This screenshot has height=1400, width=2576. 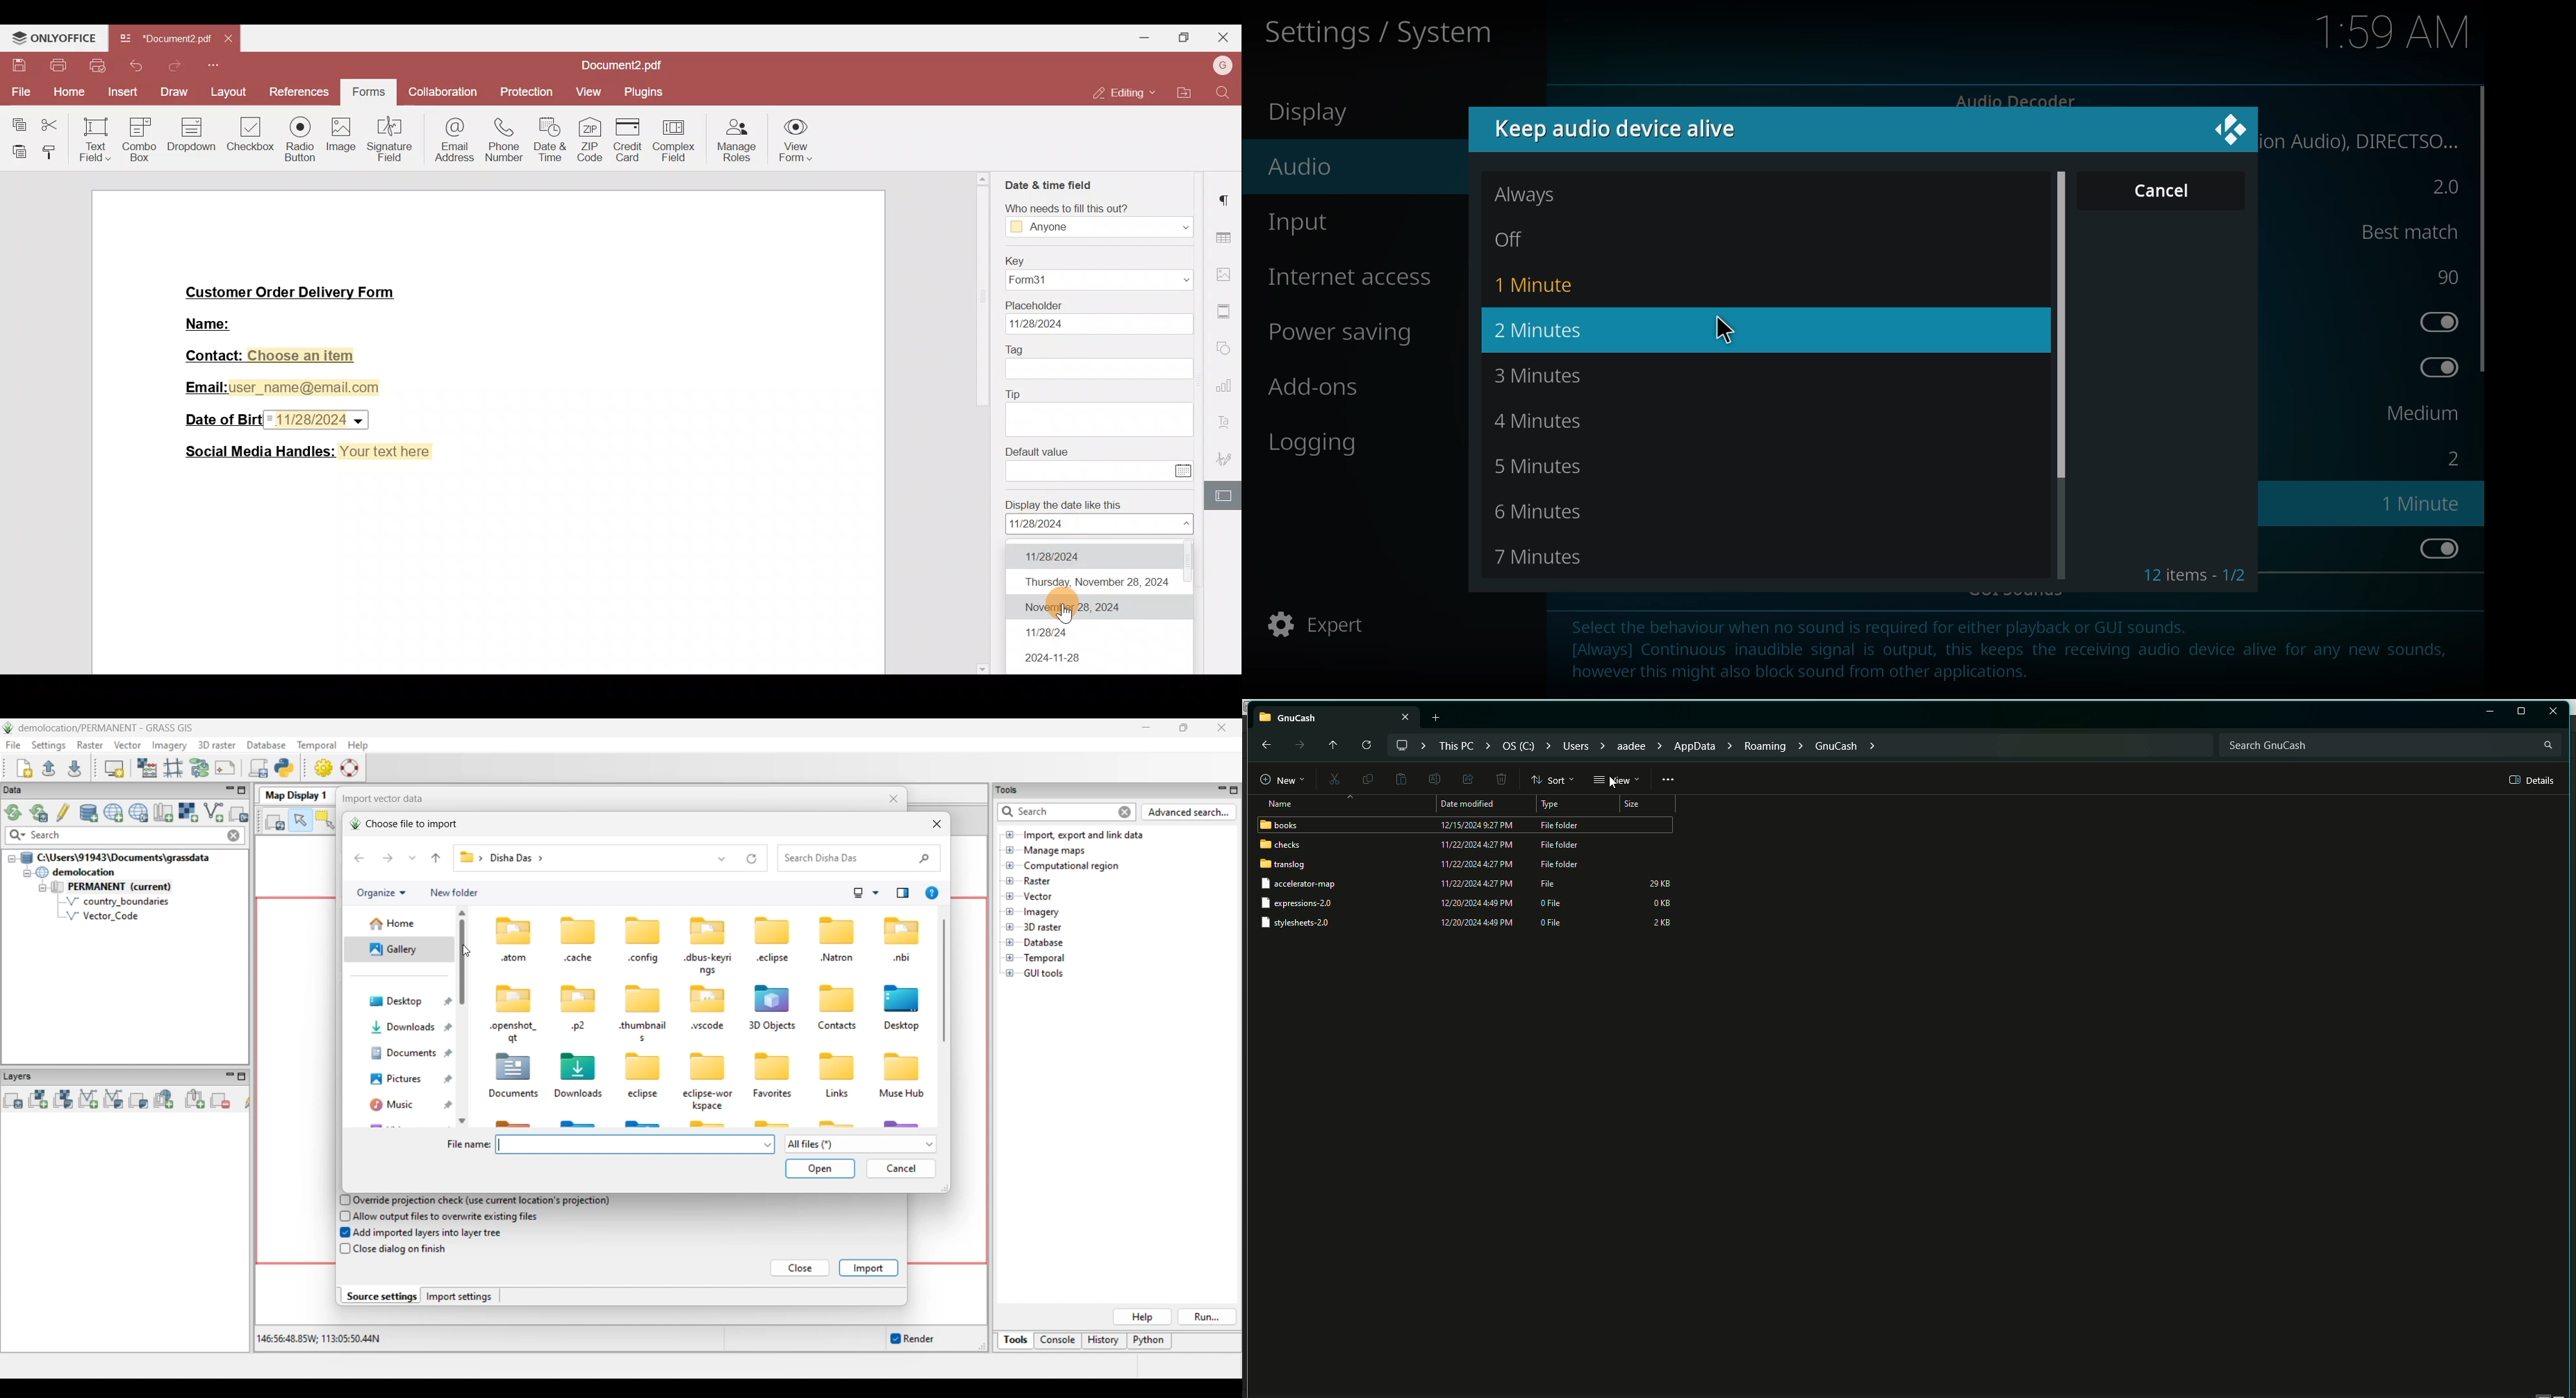 I want to click on 0File, so click(x=1555, y=916).